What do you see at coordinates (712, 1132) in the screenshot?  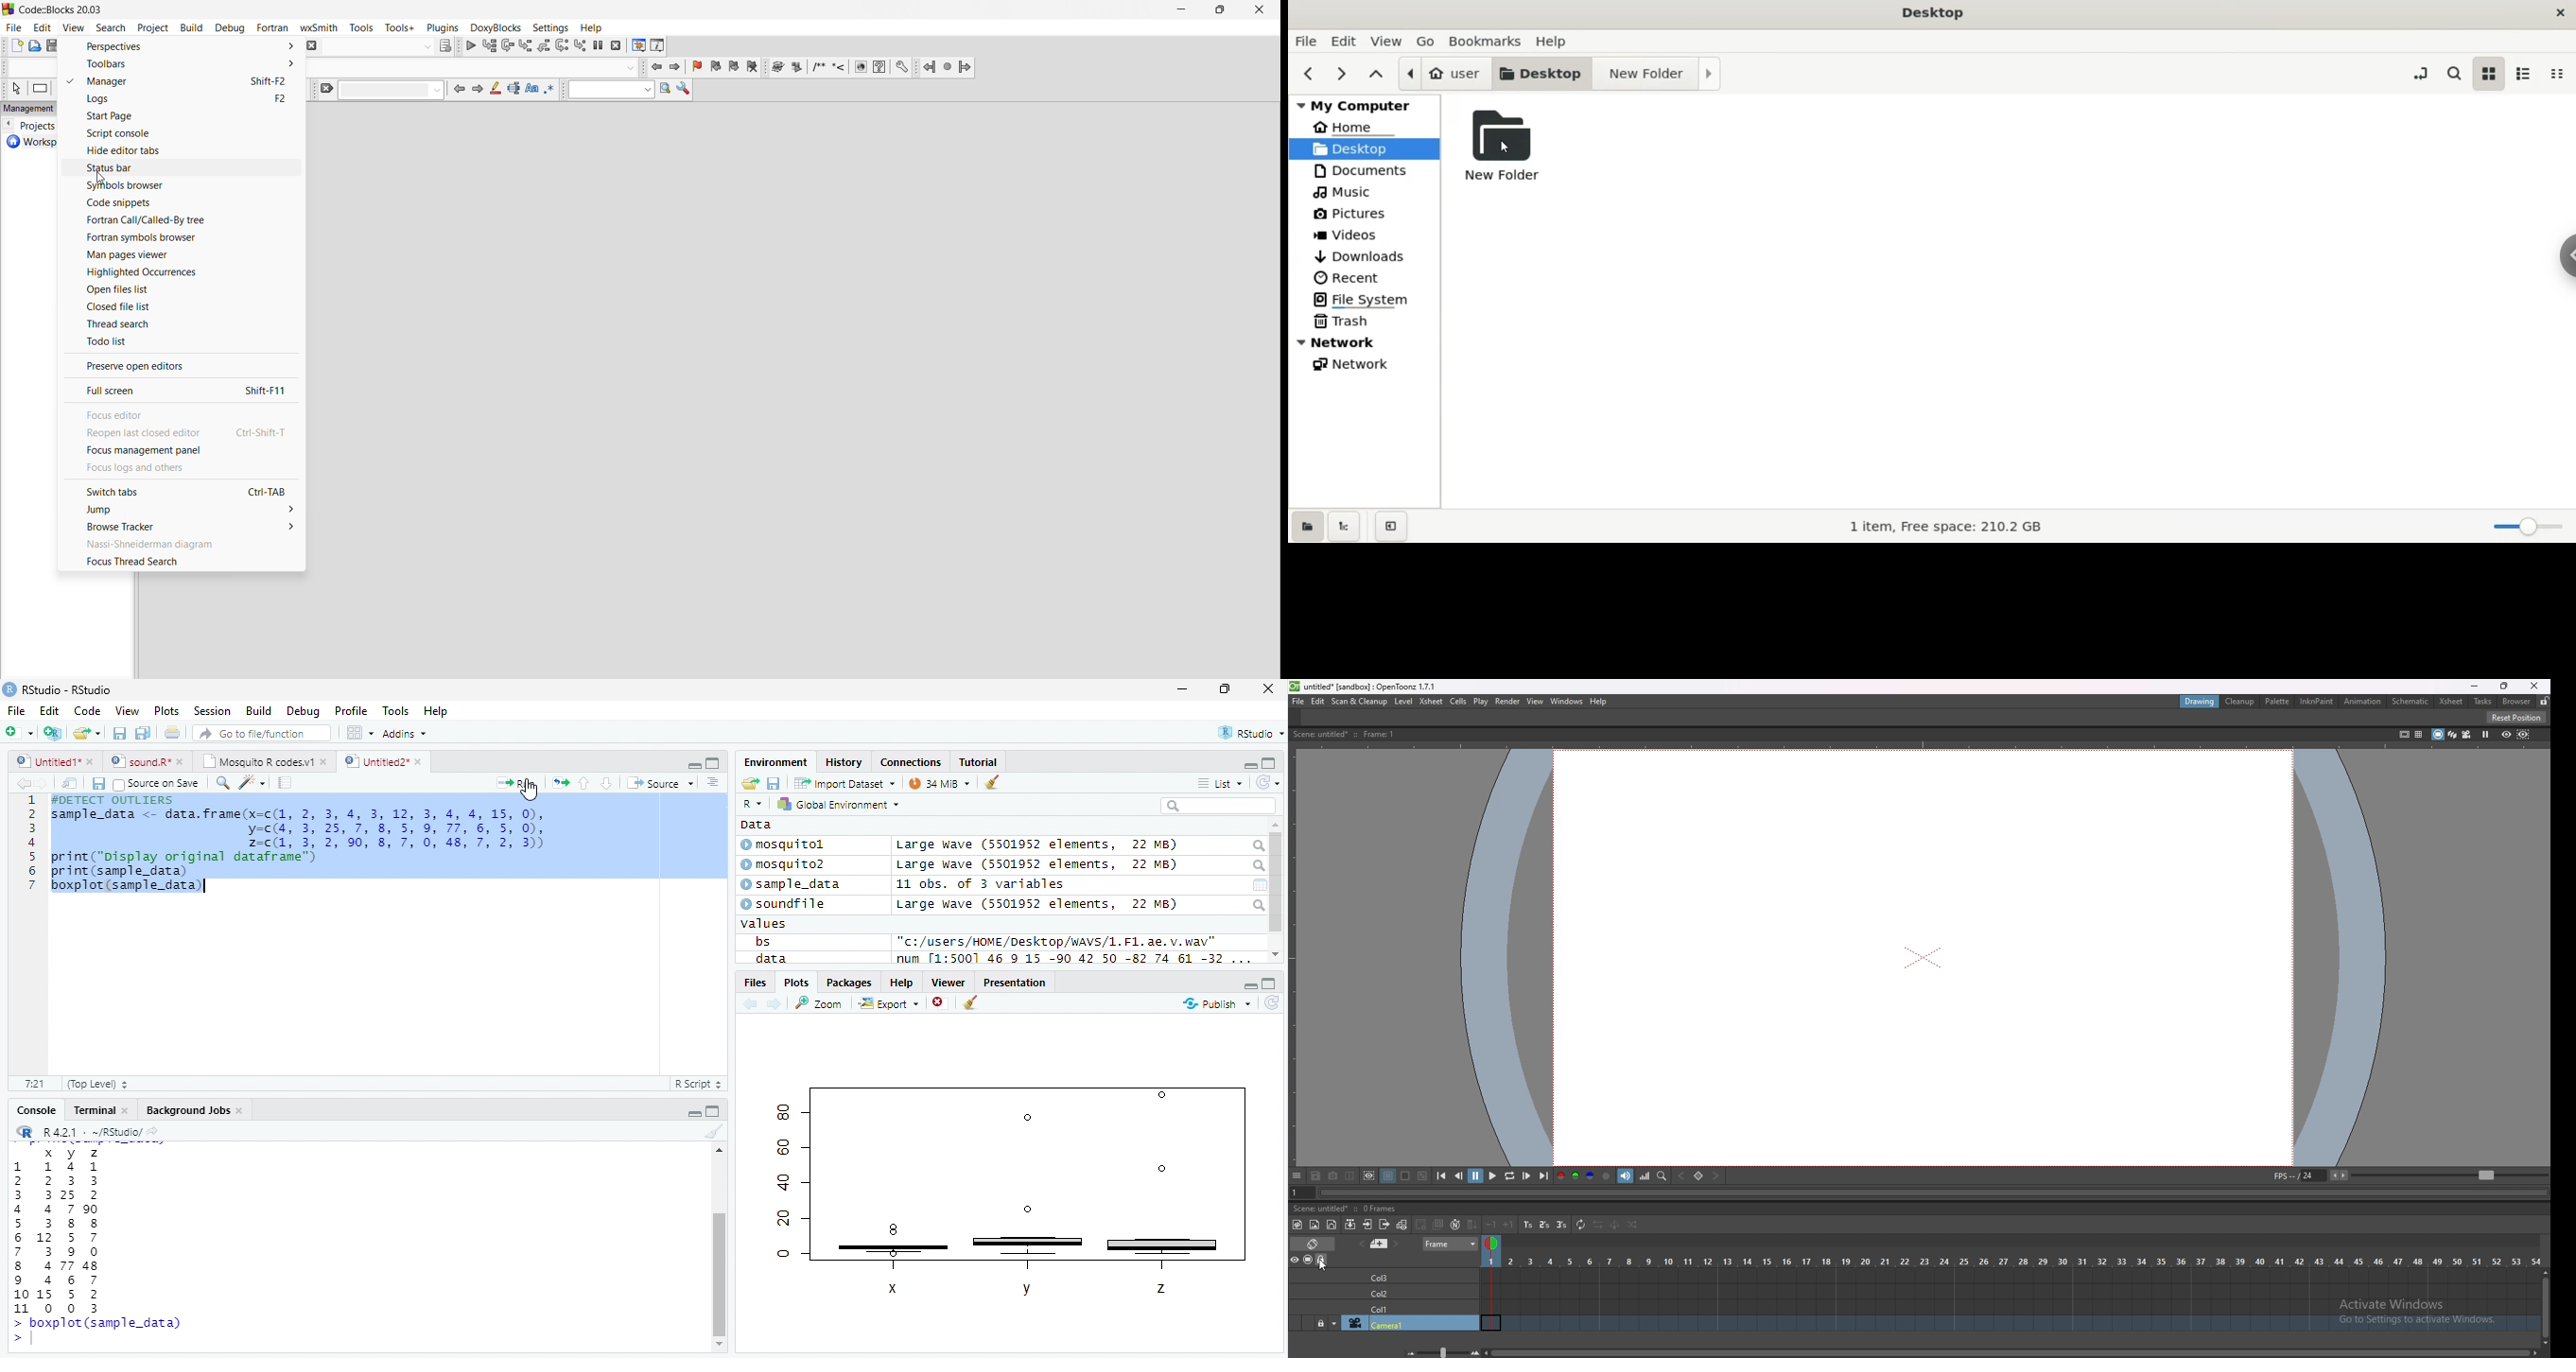 I see `clear workspace` at bounding box center [712, 1132].